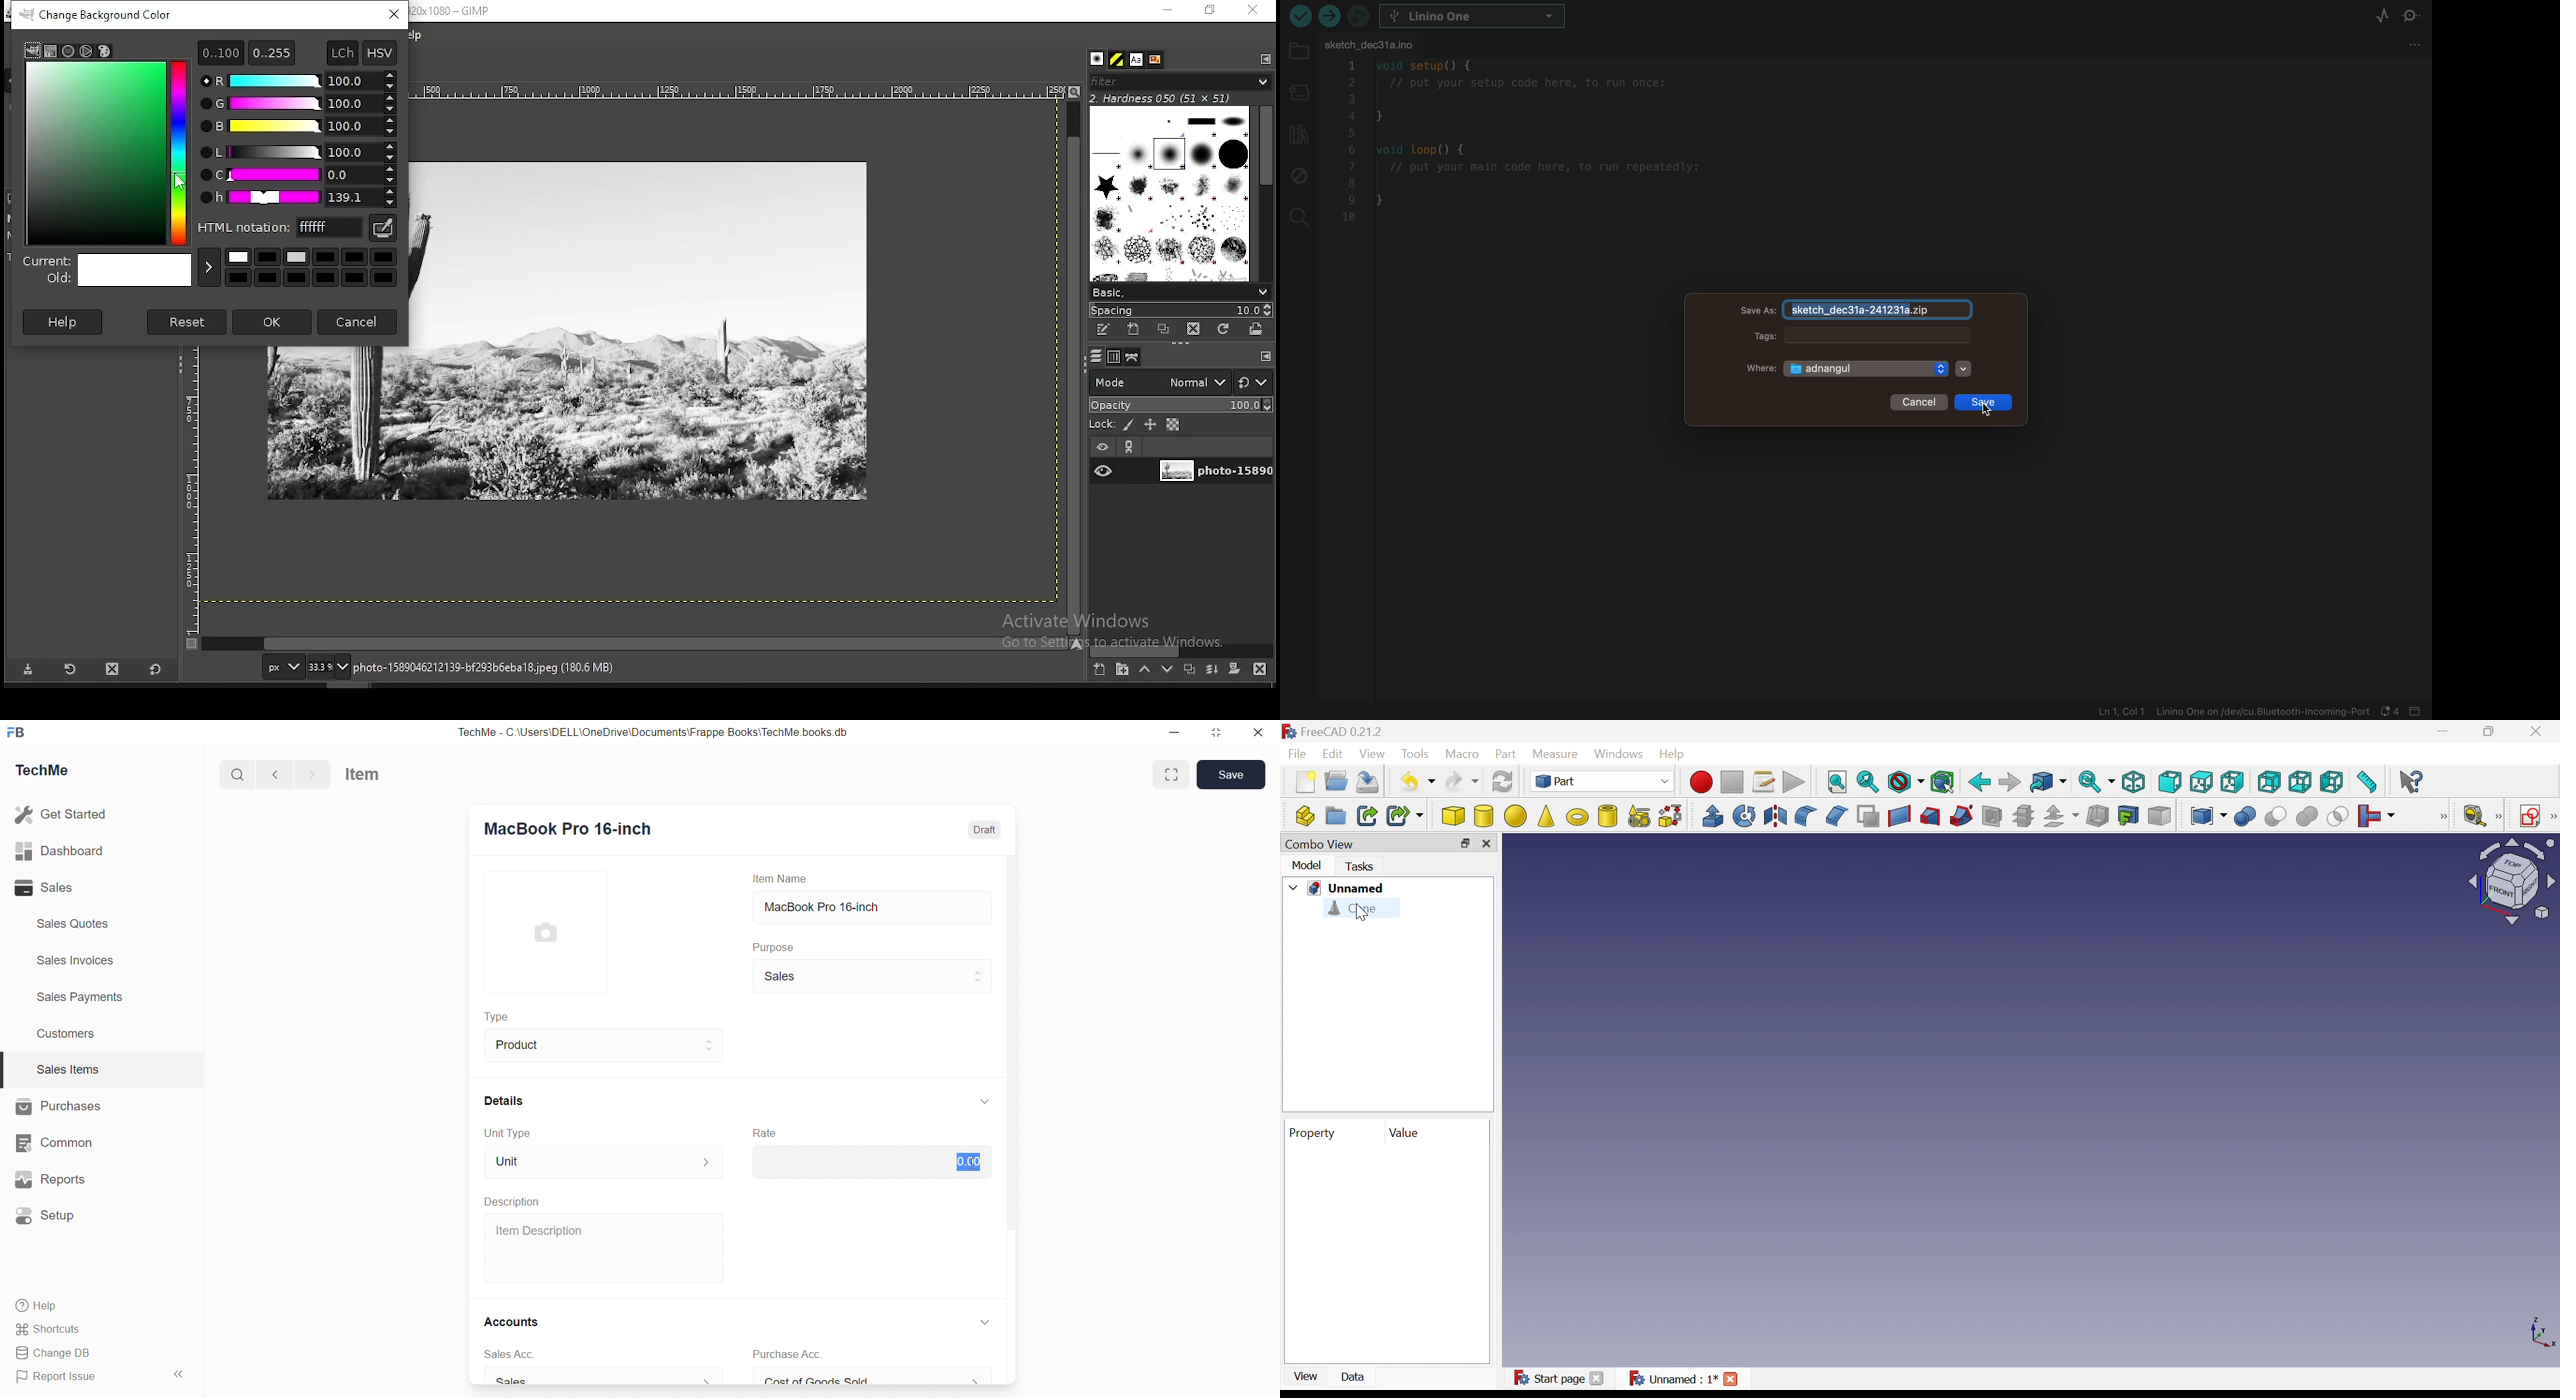  What do you see at coordinates (78, 961) in the screenshot?
I see `Sales invoices` at bounding box center [78, 961].